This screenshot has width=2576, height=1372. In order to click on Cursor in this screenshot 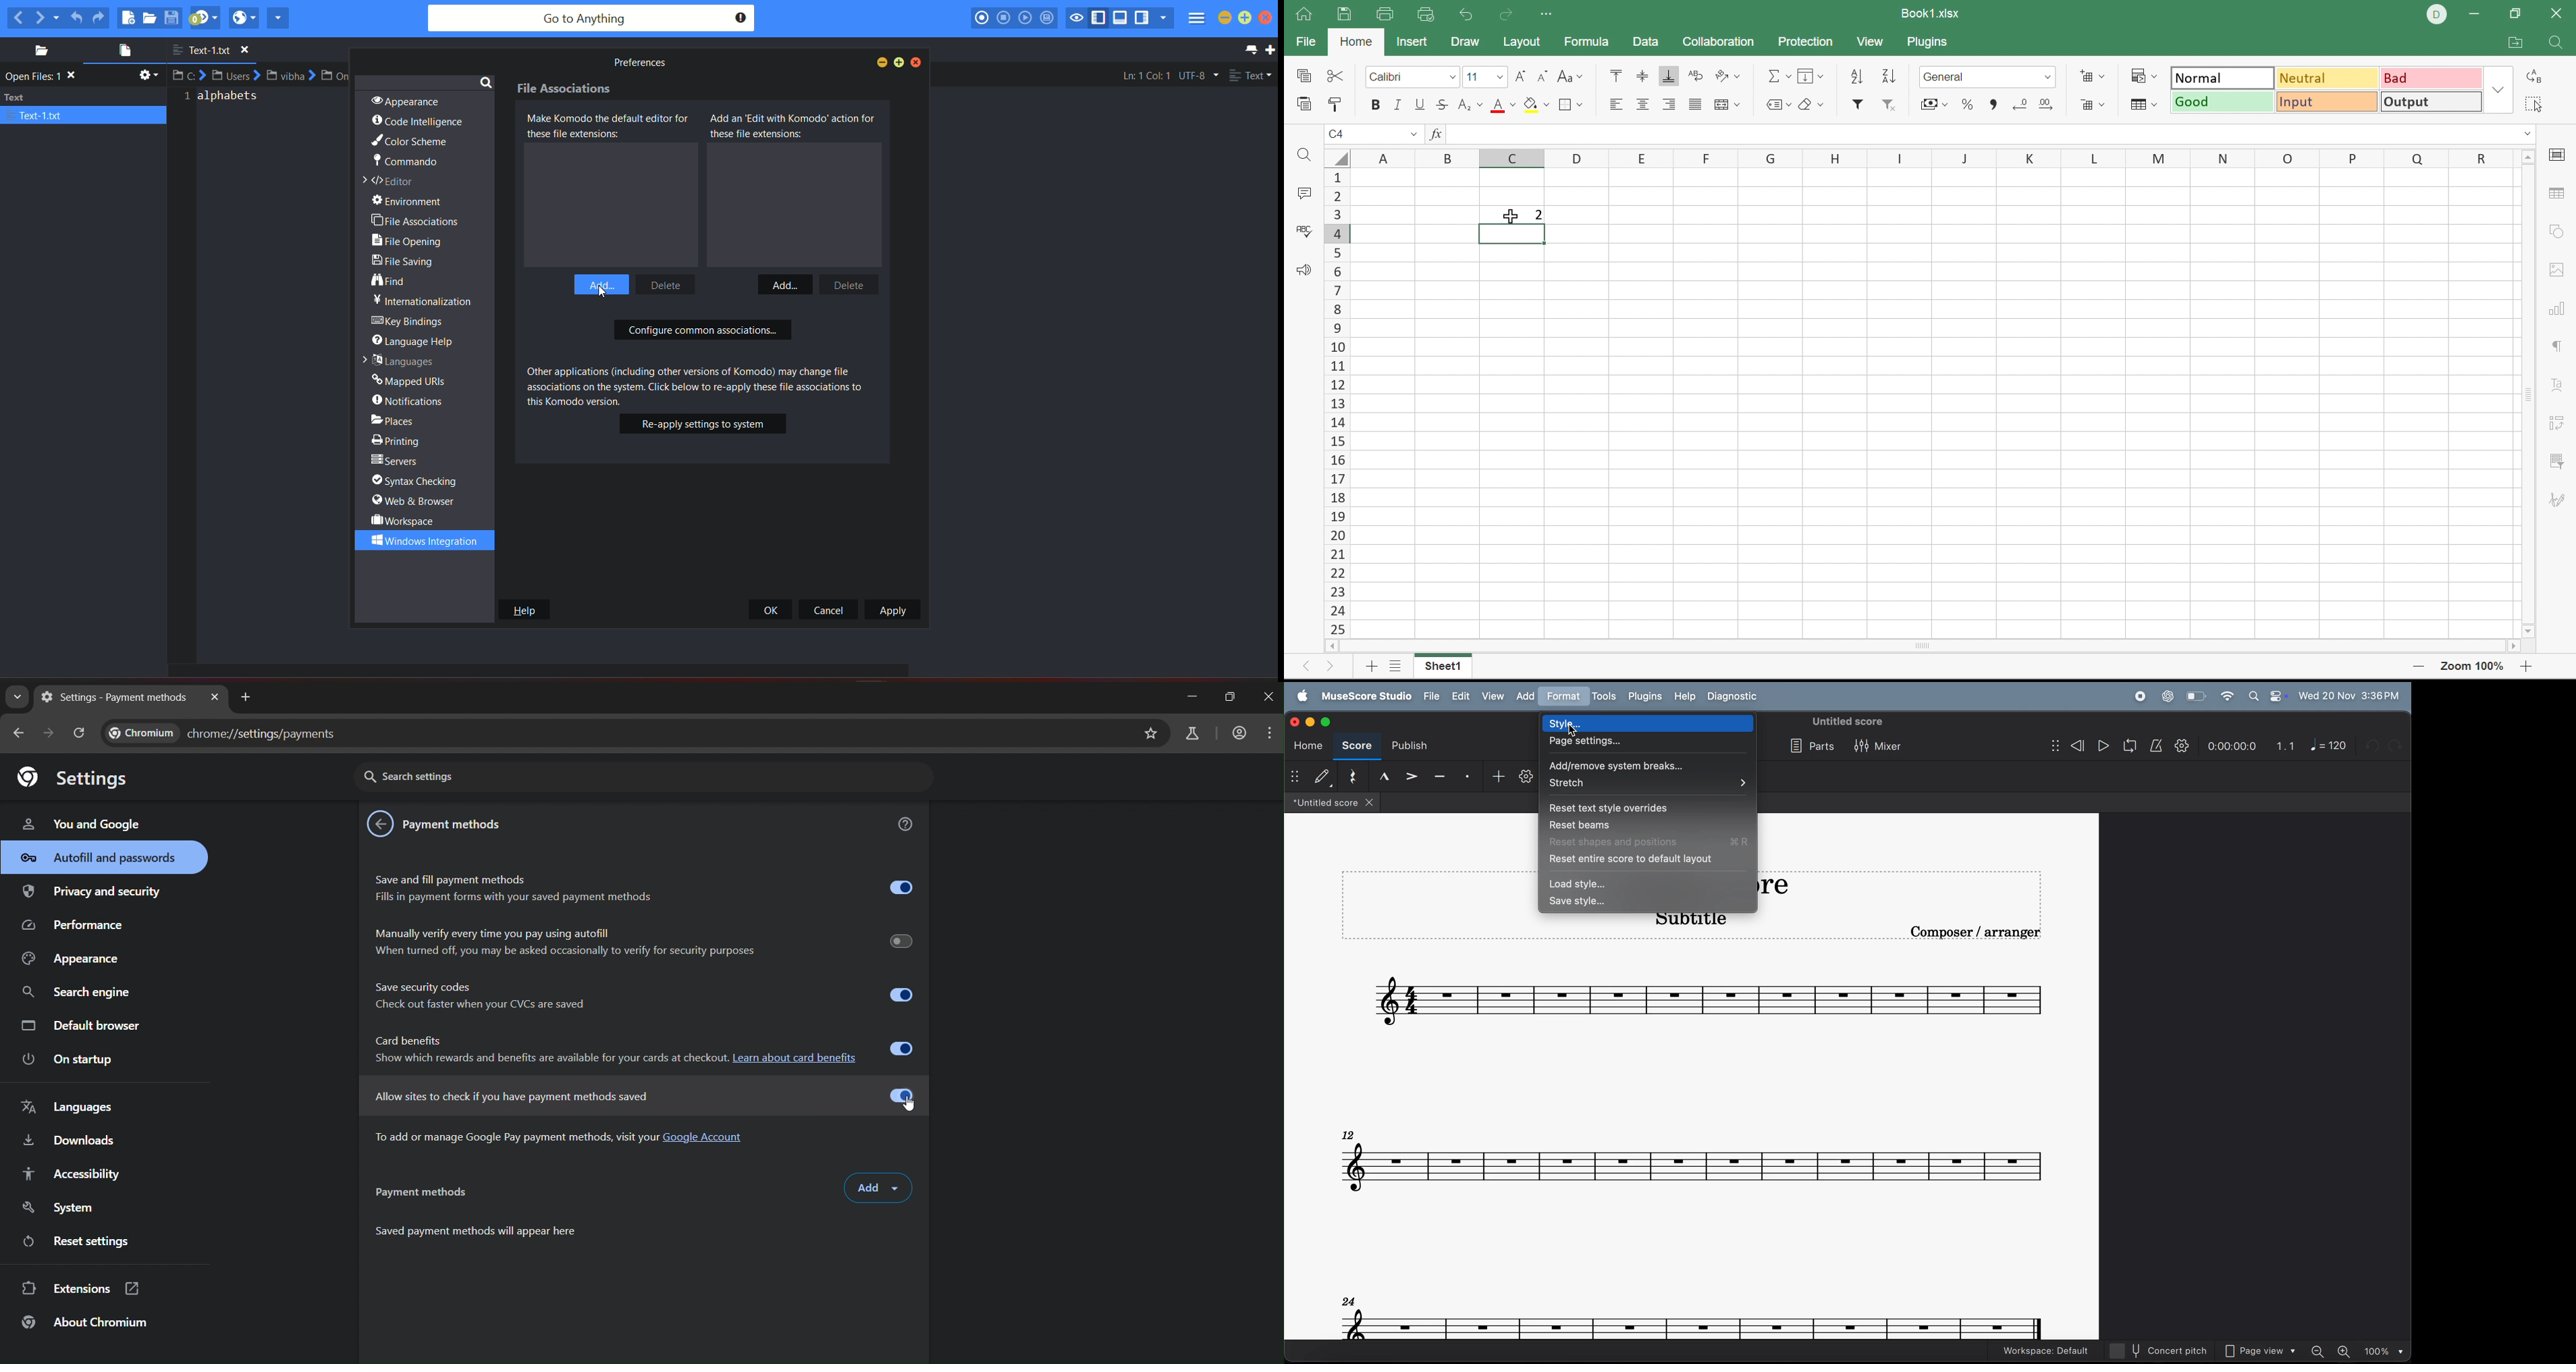, I will do `click(604, 294)`.